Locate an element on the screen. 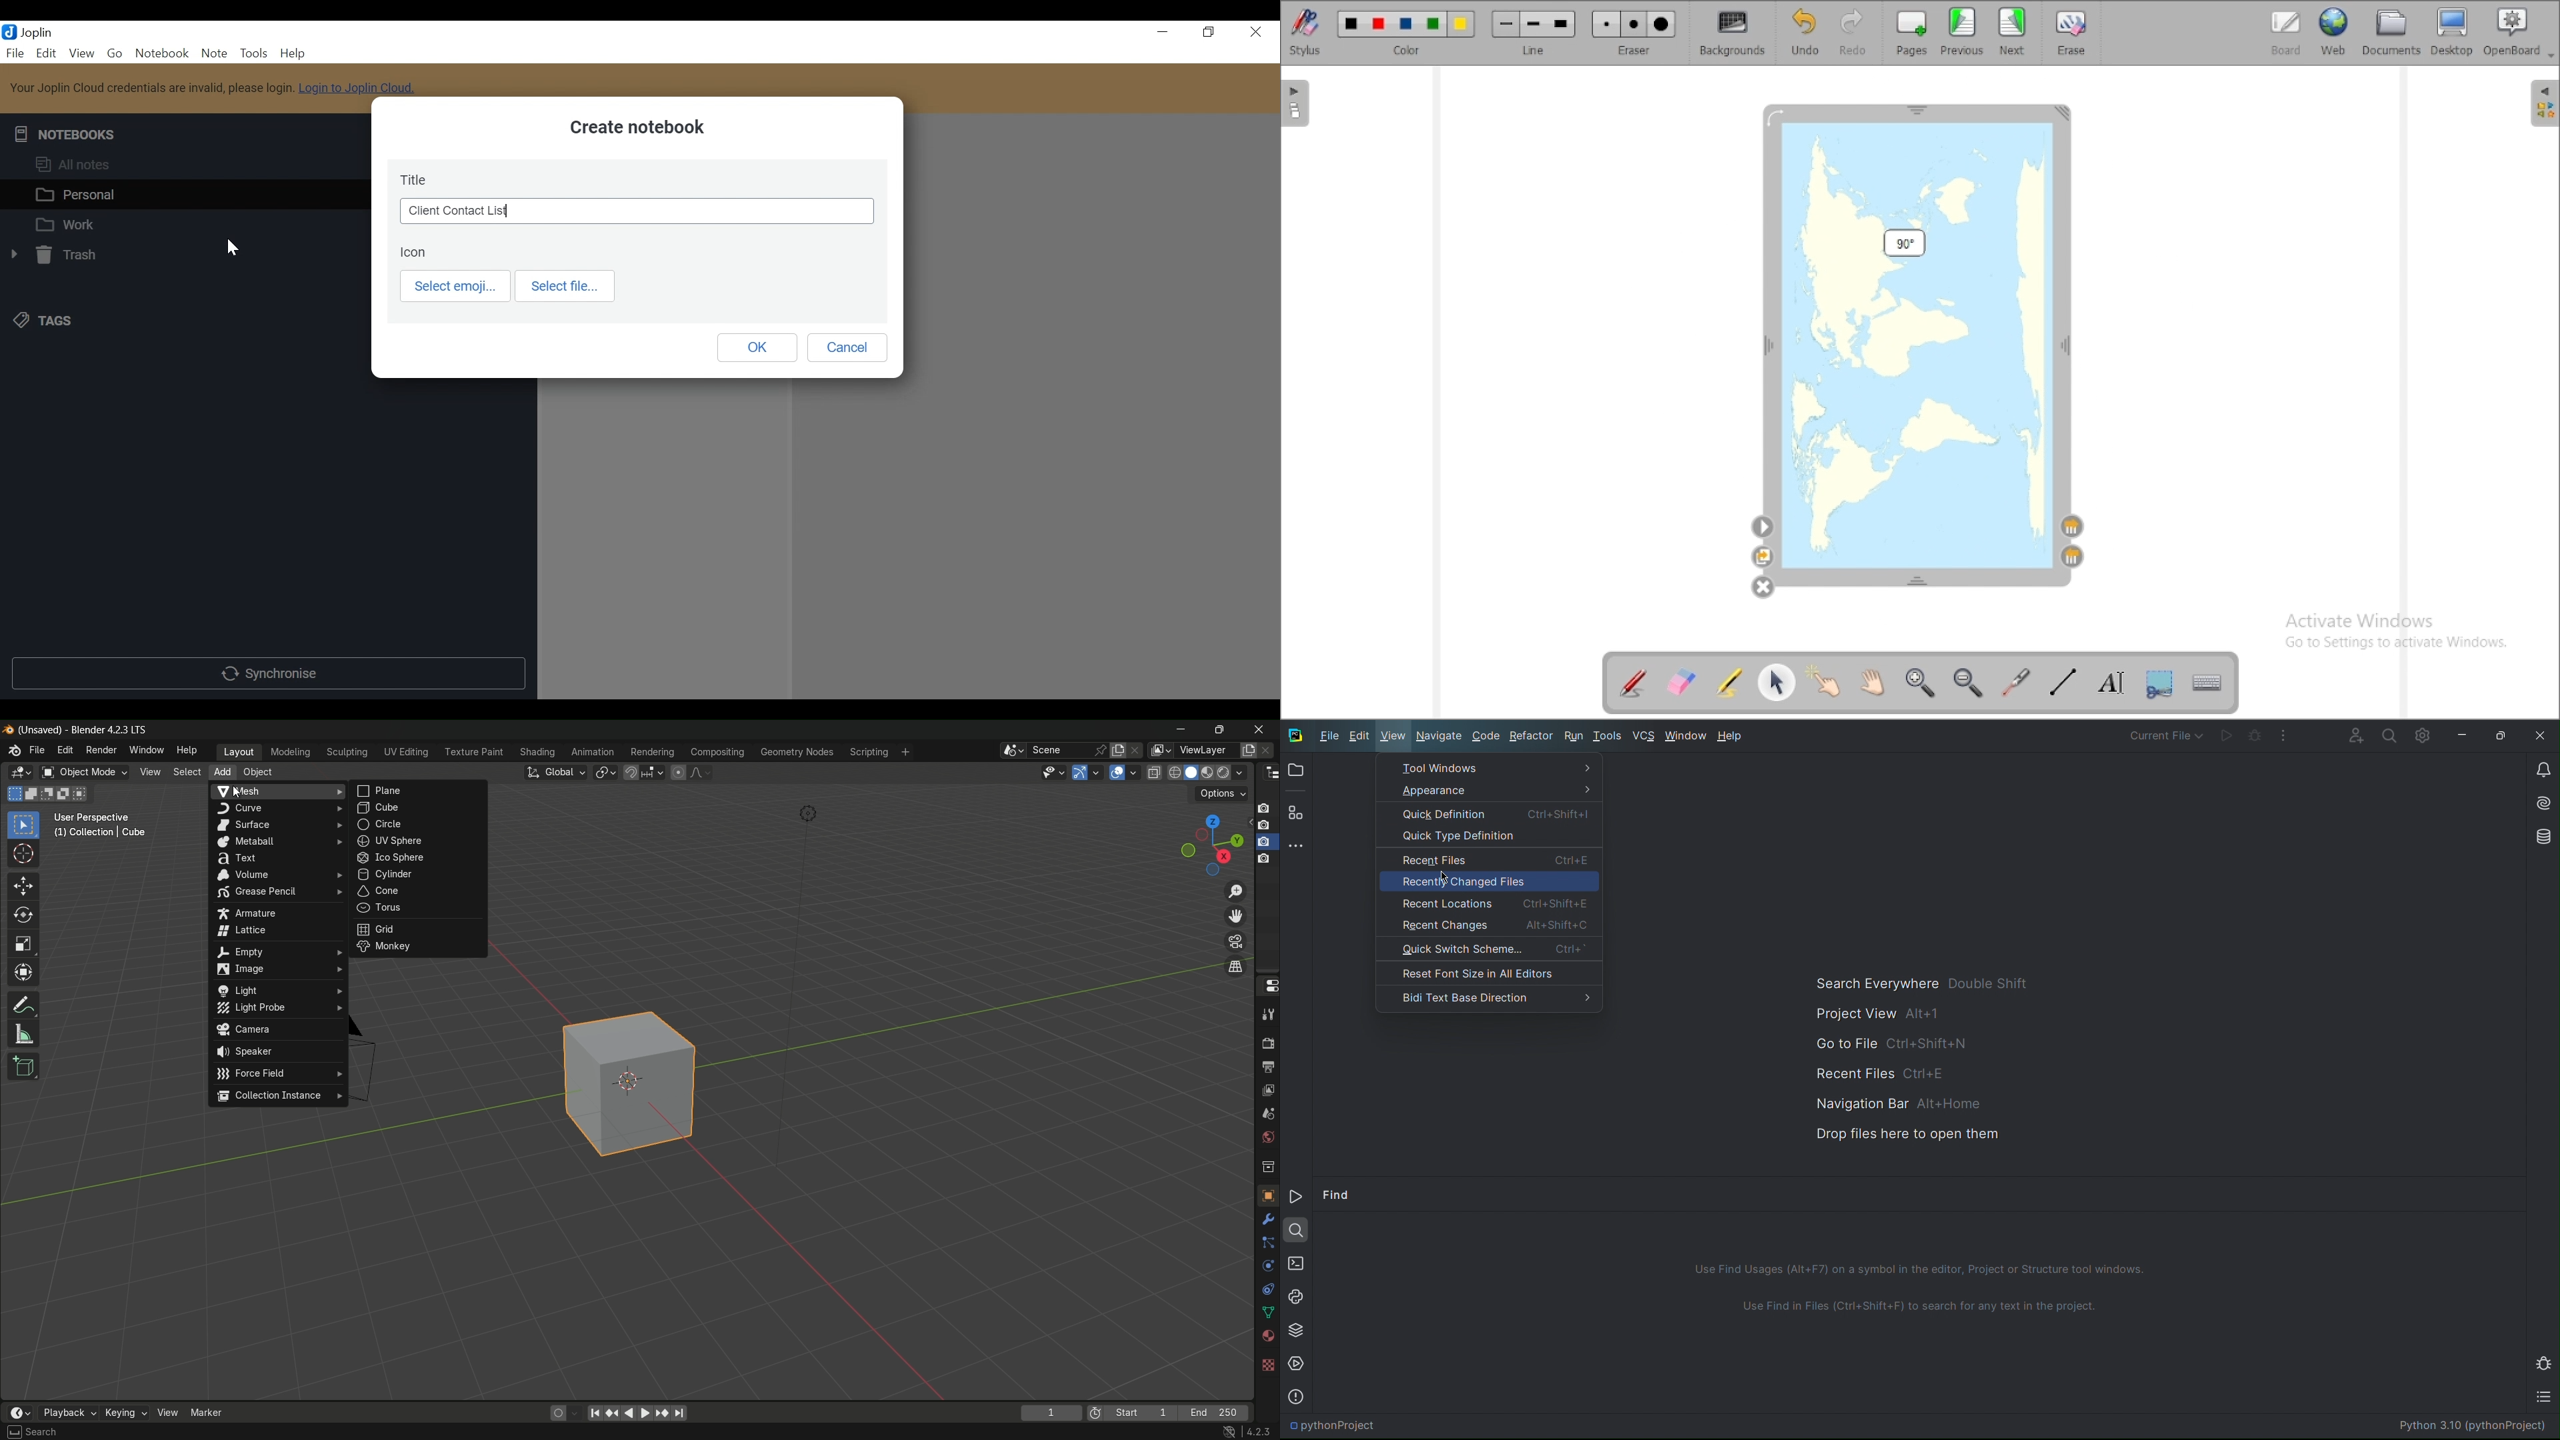 The height and width of the screenshot is (1456, 2576). web is located at coordinates (2334, 32).